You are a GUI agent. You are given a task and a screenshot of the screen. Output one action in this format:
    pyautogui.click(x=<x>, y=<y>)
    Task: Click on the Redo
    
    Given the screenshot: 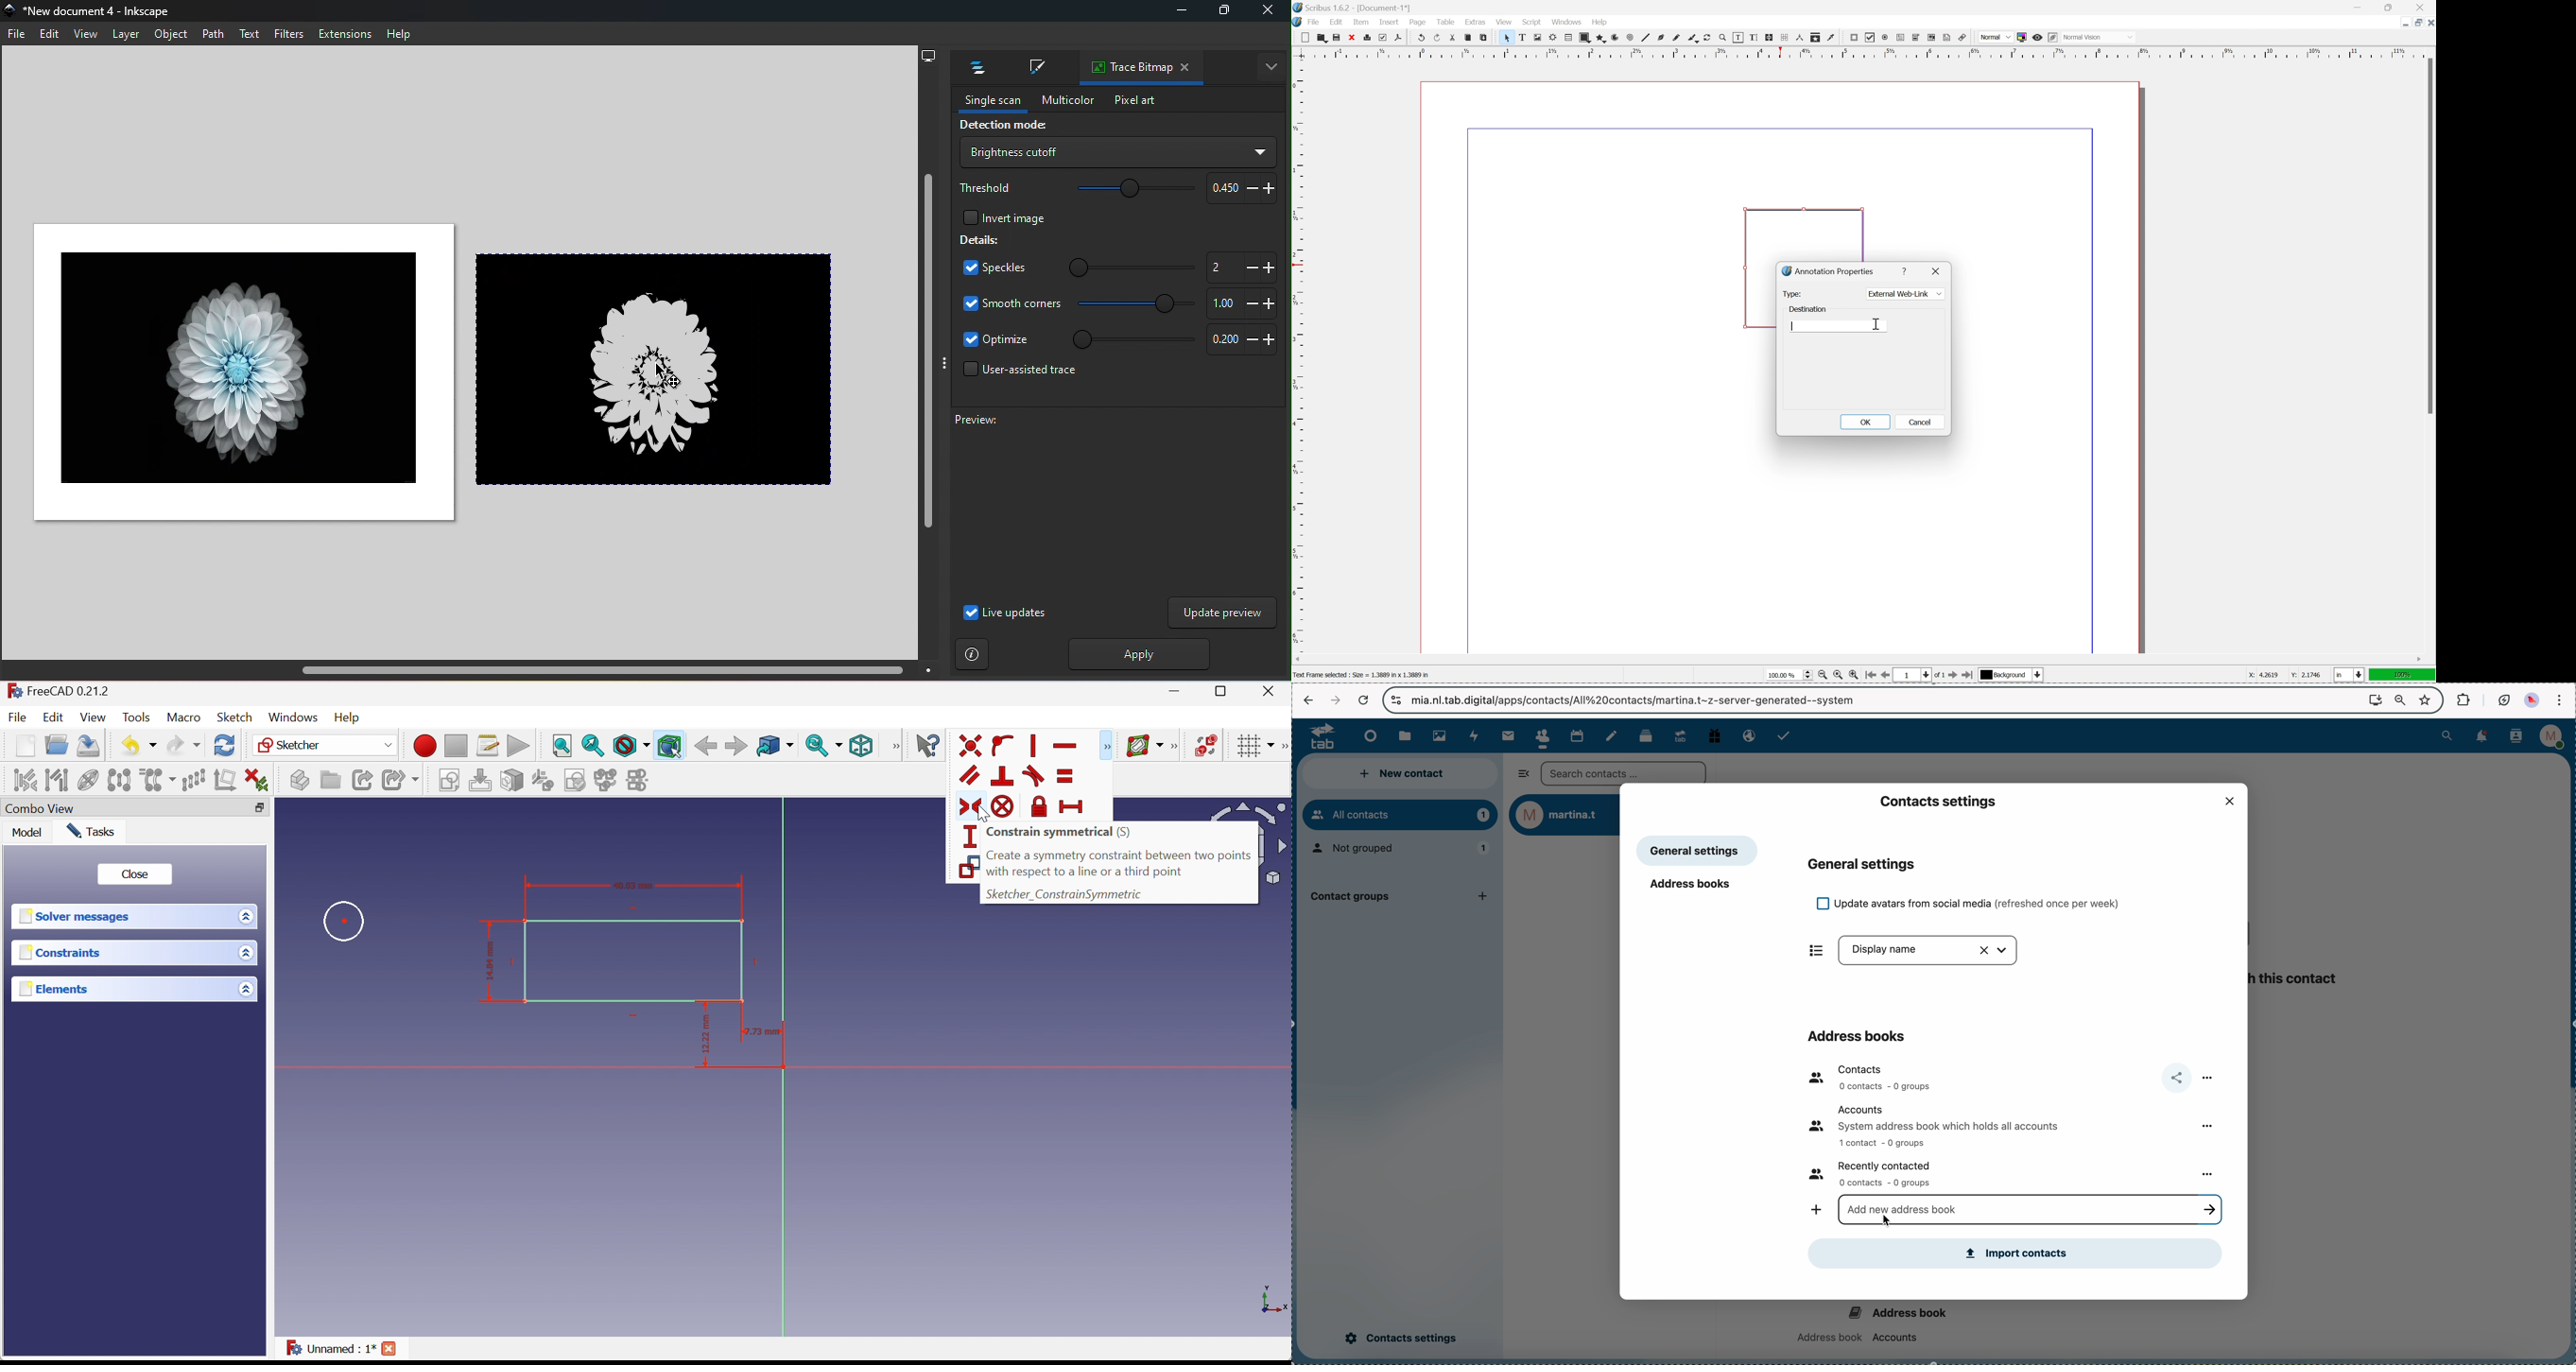 What is the action you would take?
    pyautogui.click(x=184, y=745)
    